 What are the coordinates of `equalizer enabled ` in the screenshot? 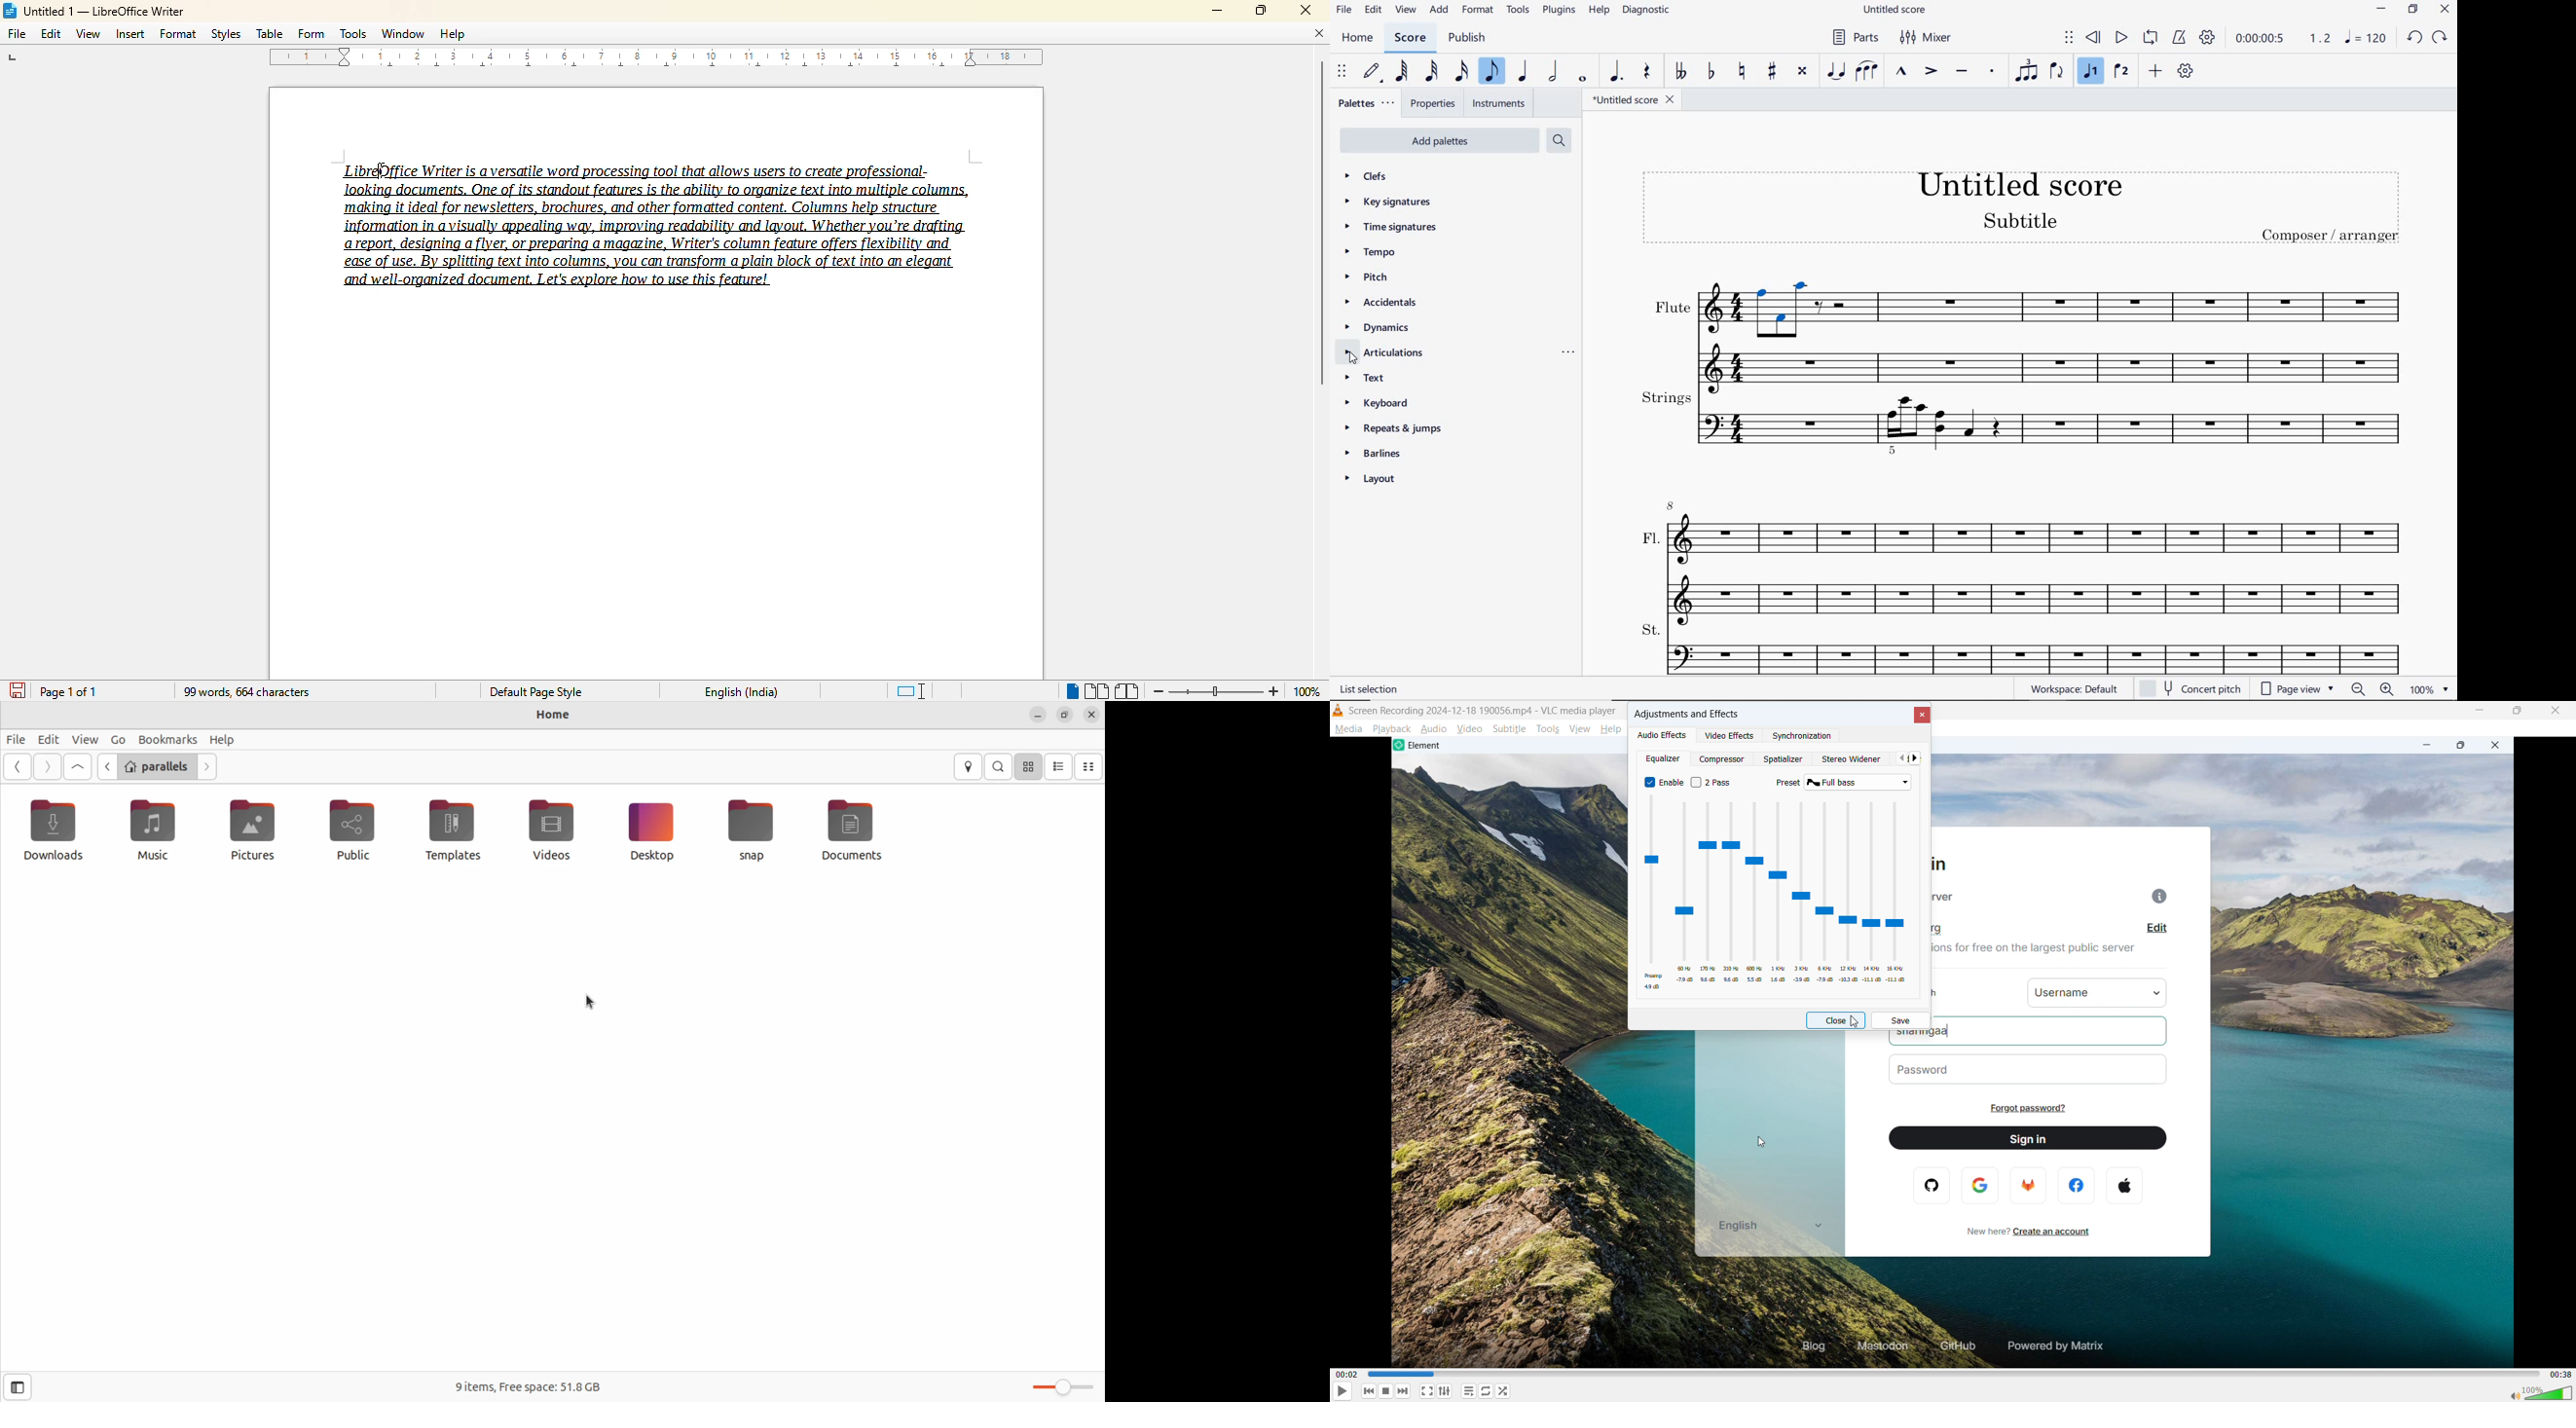 It's located at (1663, 782).